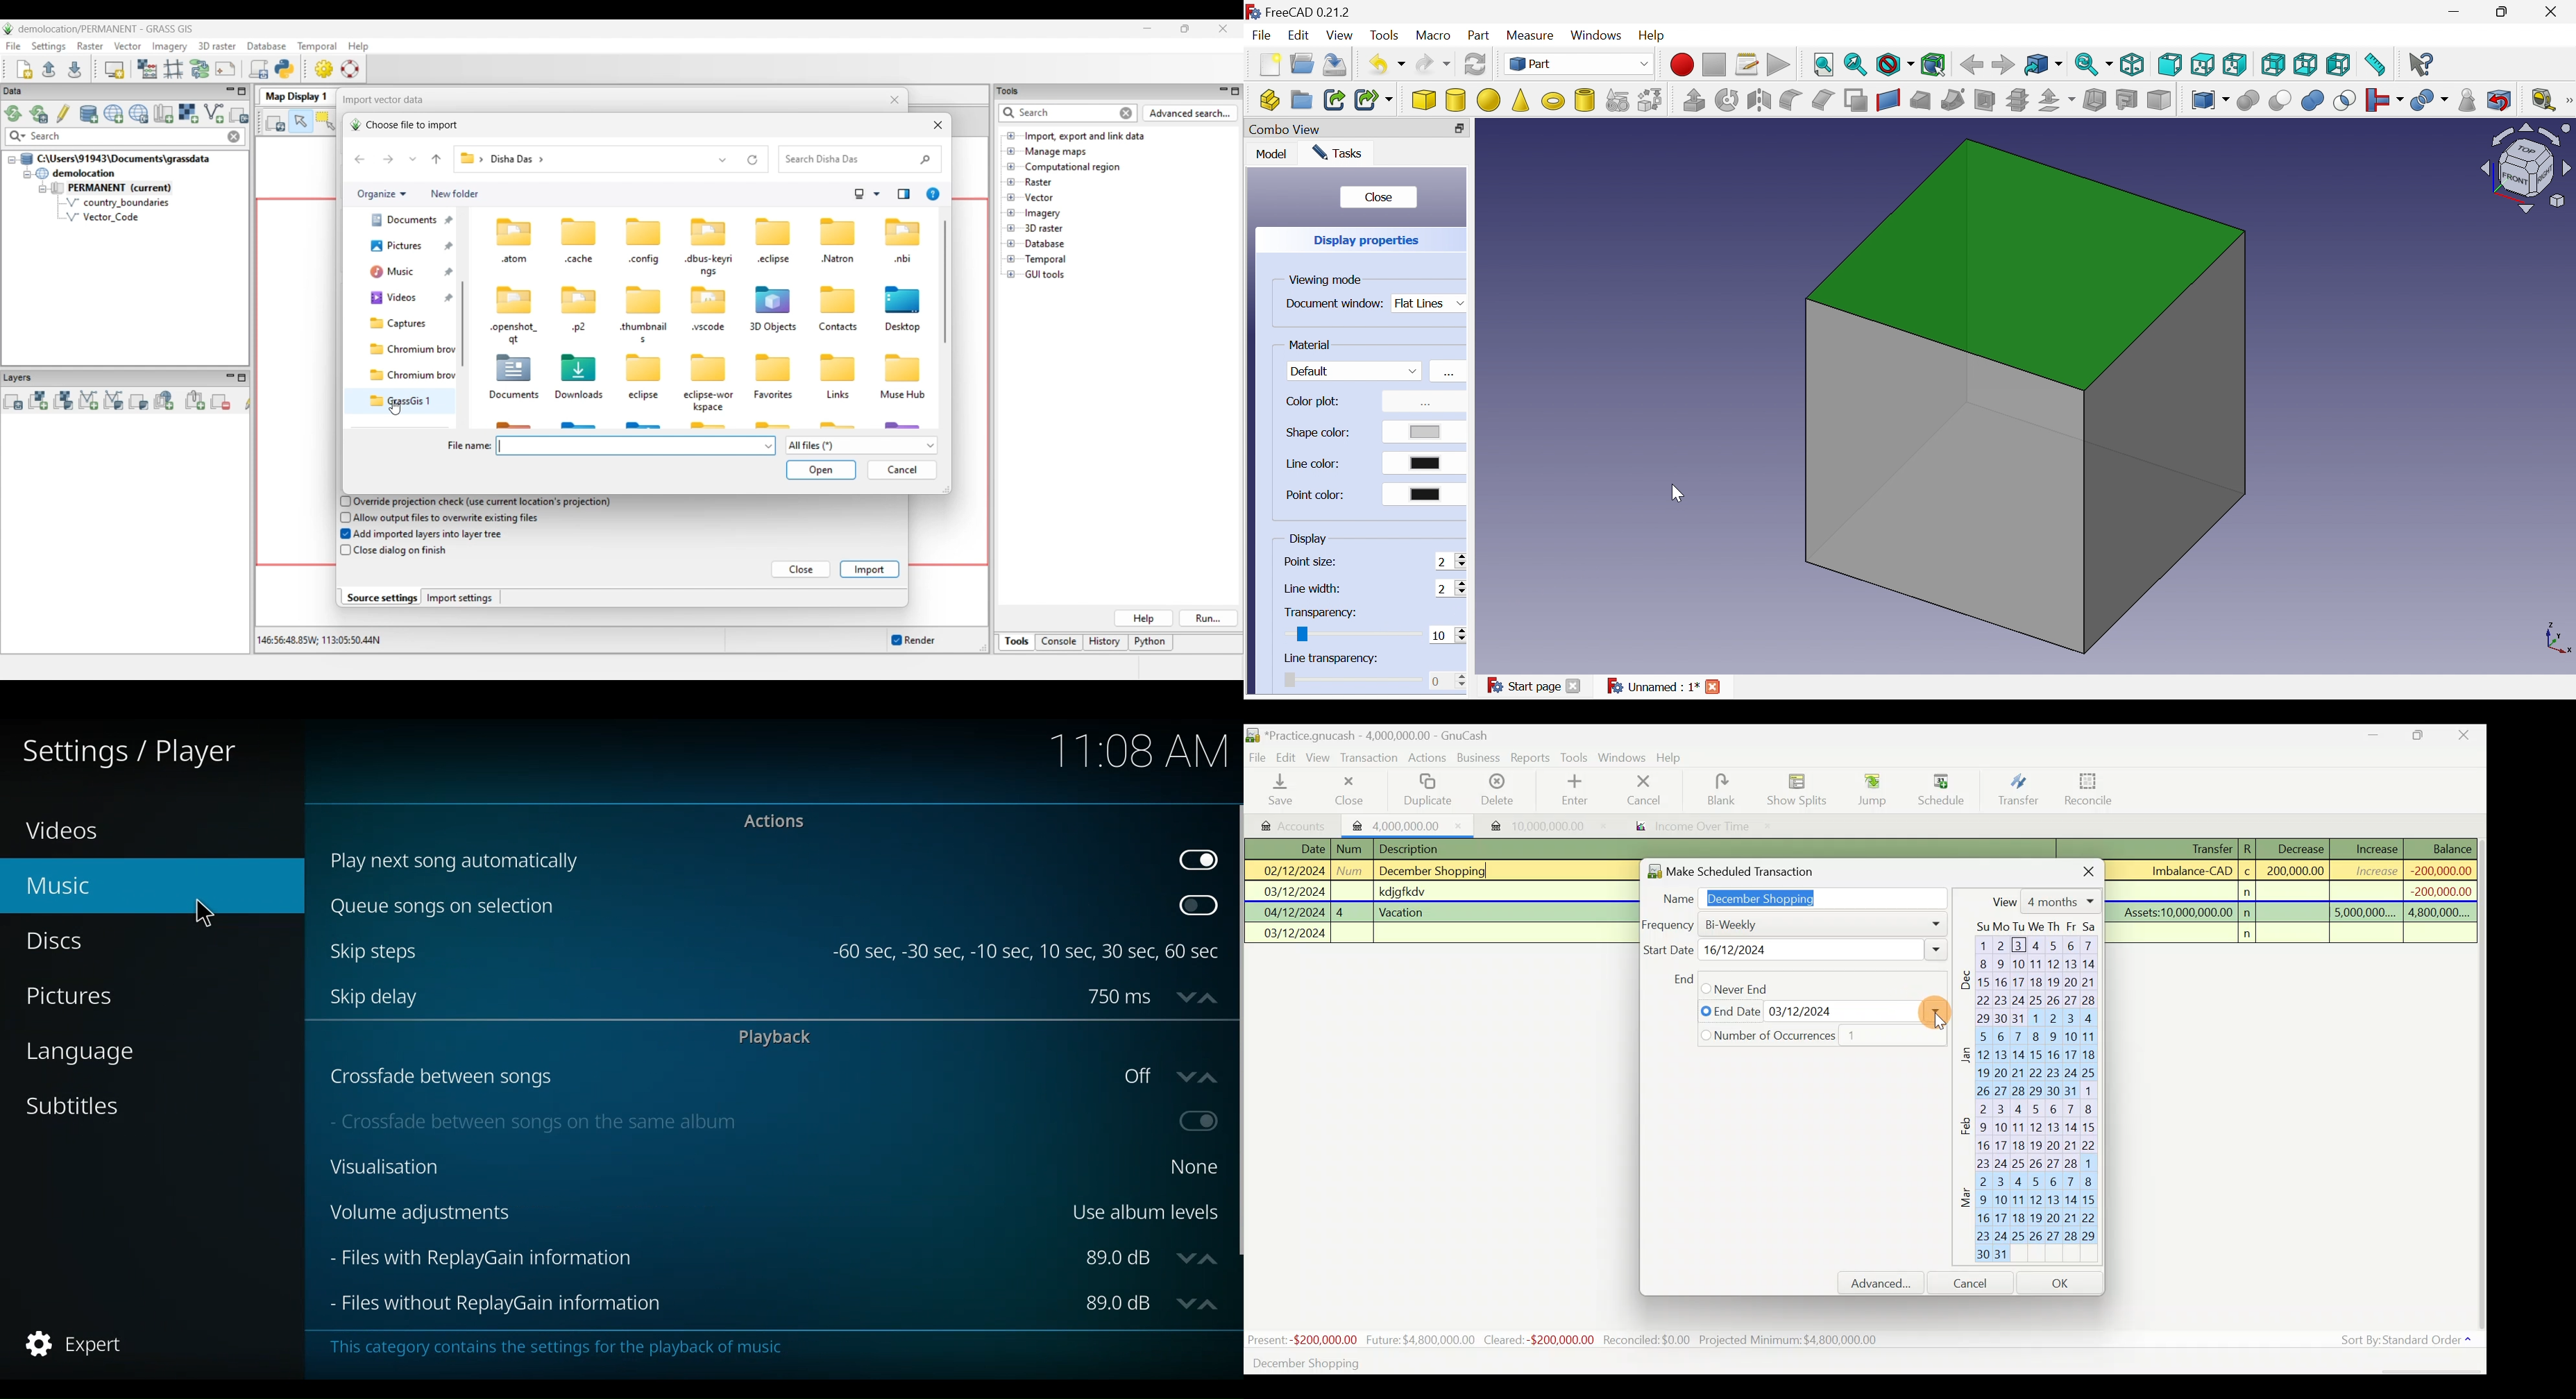  What do you see at coordinates (1185, 1258) in the screenshot?
I see `down` at bounding box center [1185, 1258].